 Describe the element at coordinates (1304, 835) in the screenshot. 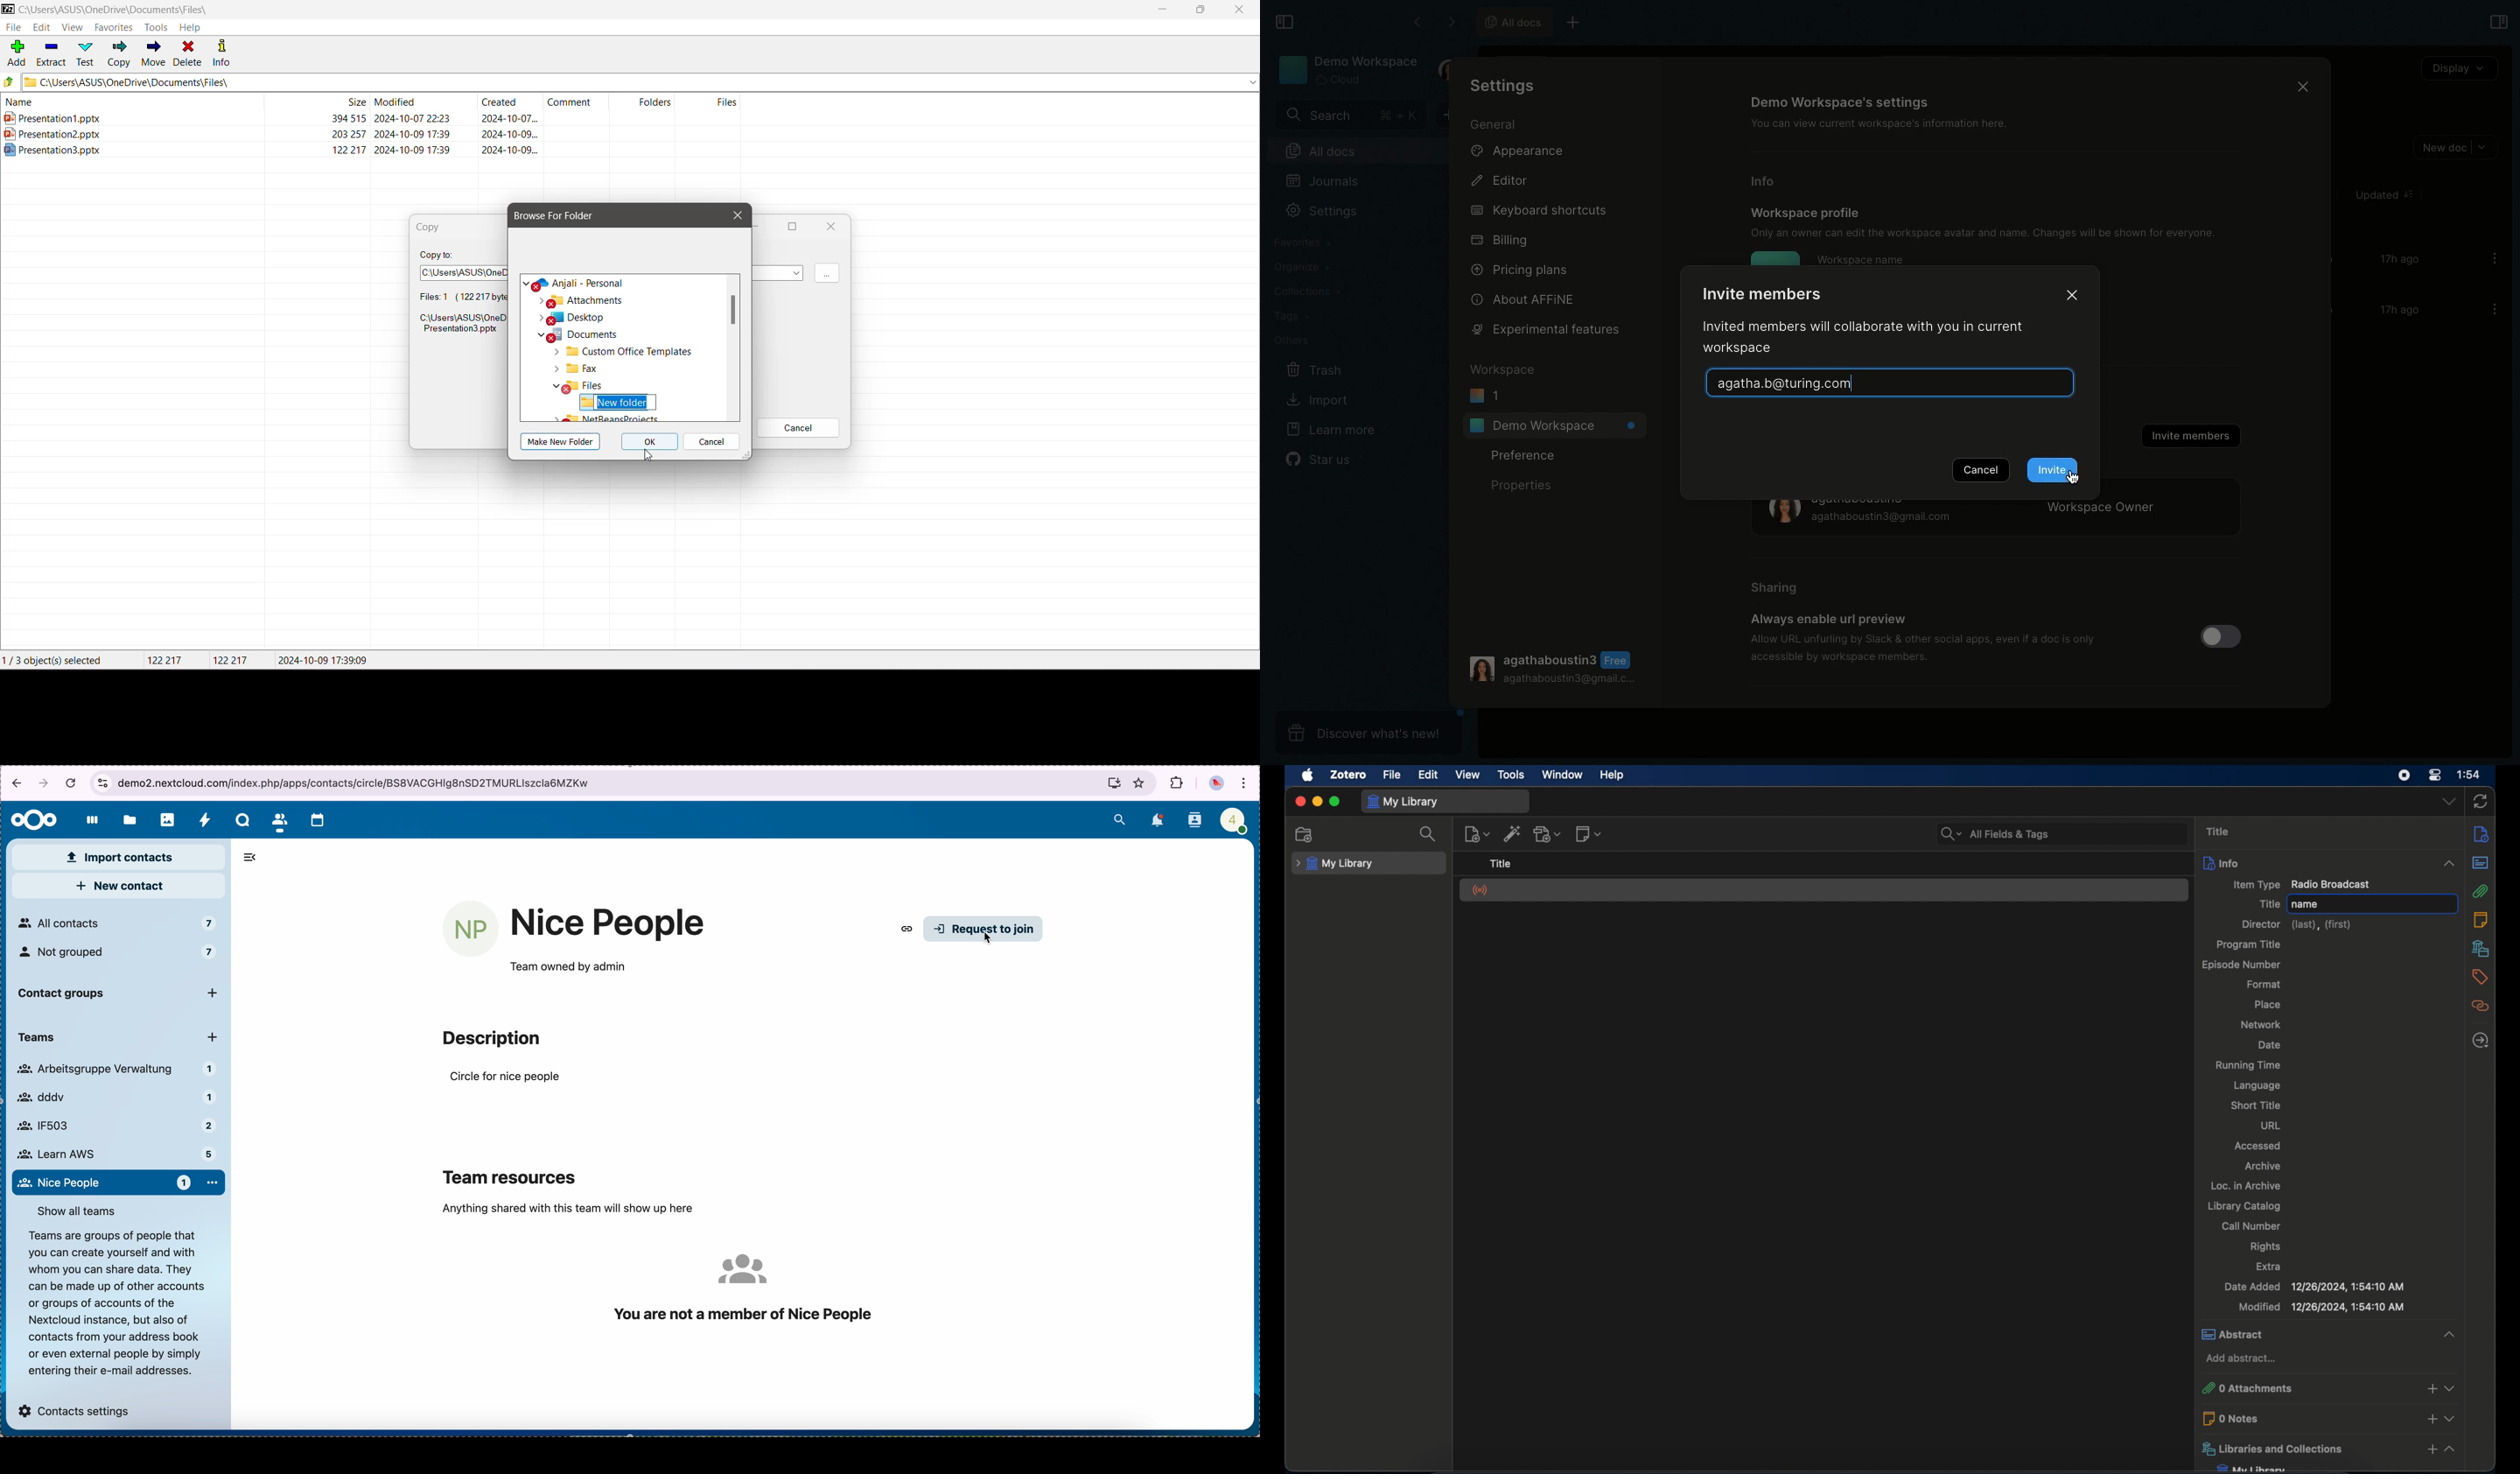

I see `new collection` at that location.